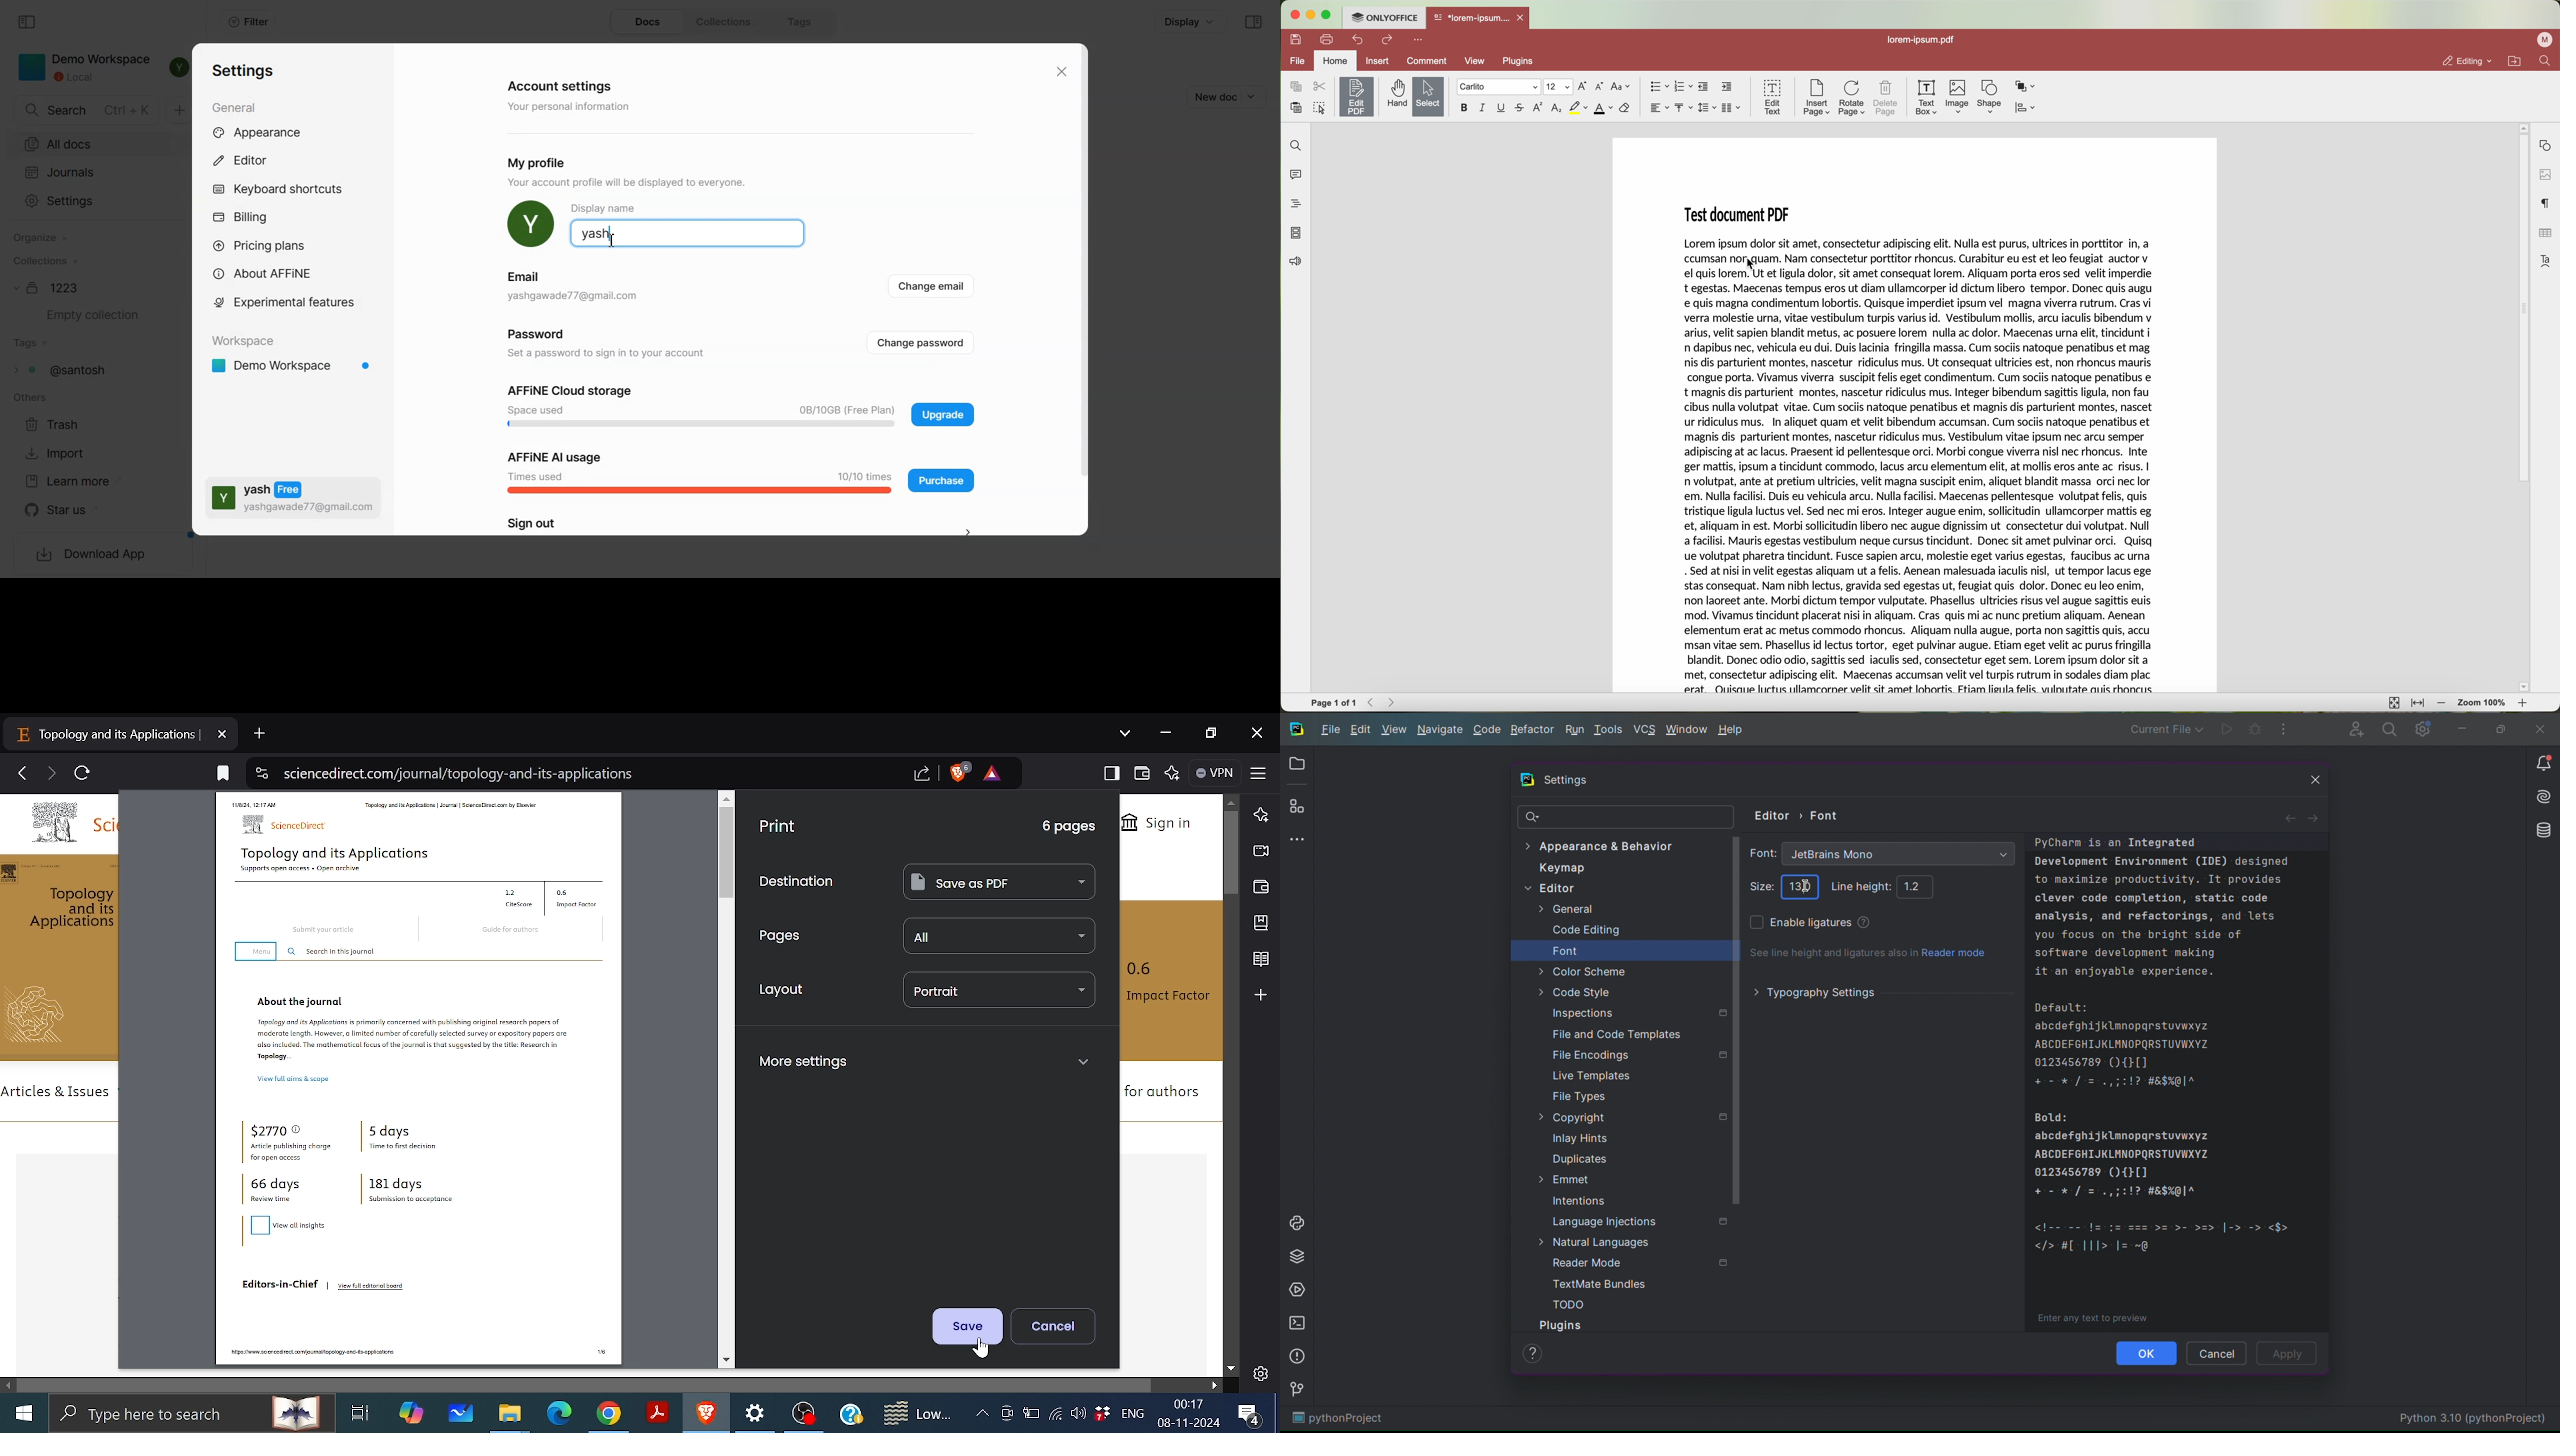 The width and height of the screenshot is (2576, 1456). I want to click on Tags, so click(801, 21).